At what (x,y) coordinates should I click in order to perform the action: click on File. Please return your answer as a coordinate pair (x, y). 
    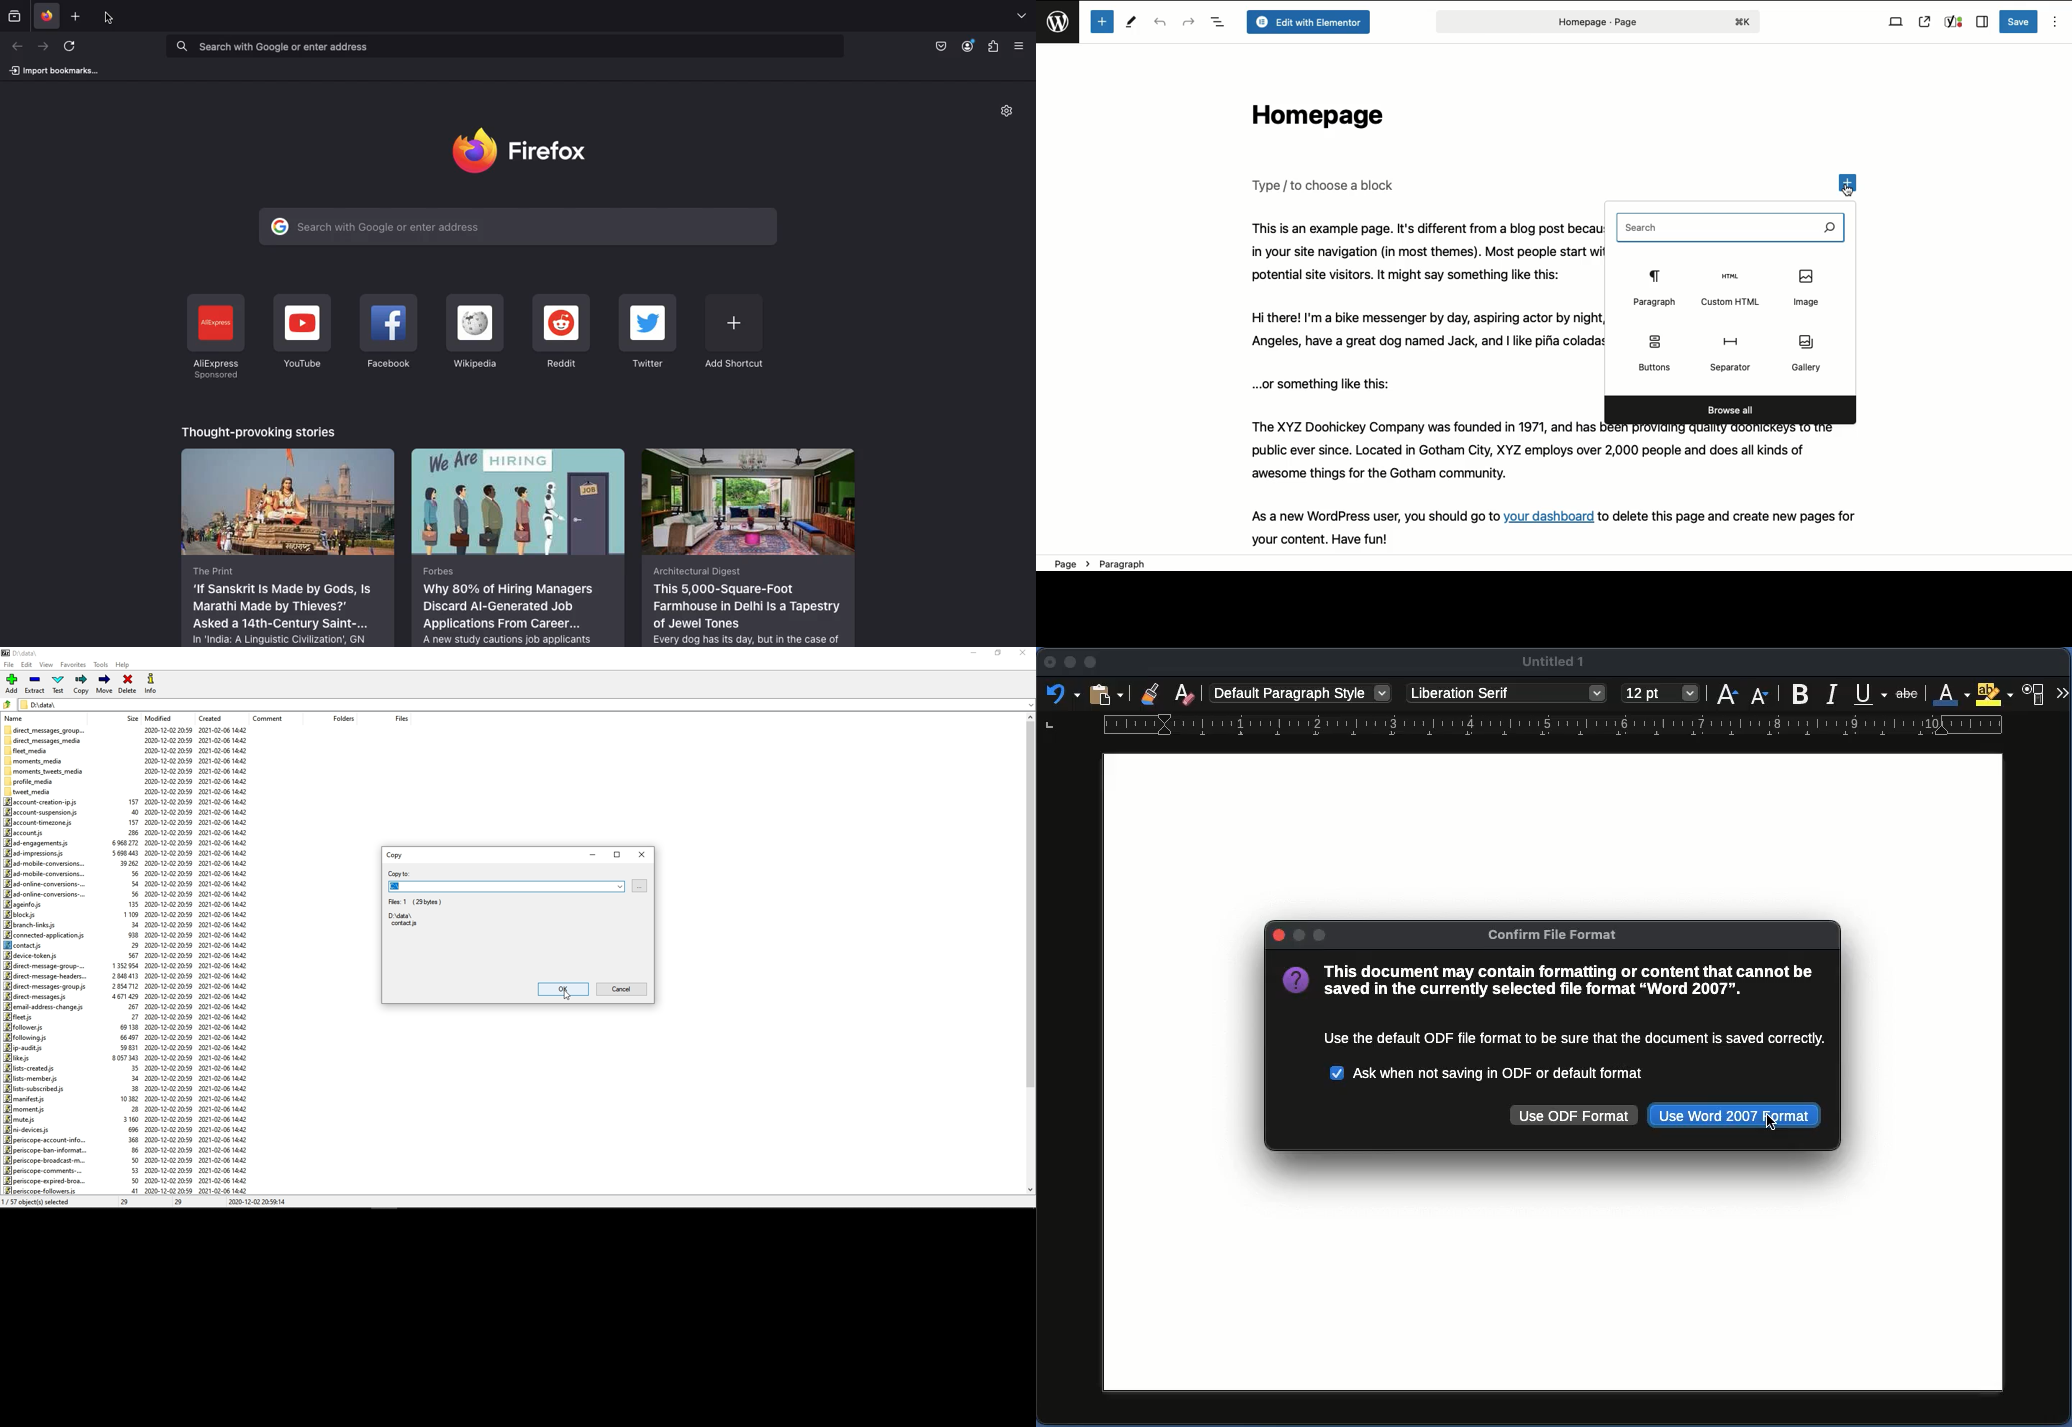
    Looking at the image, I should click on (11, 663).